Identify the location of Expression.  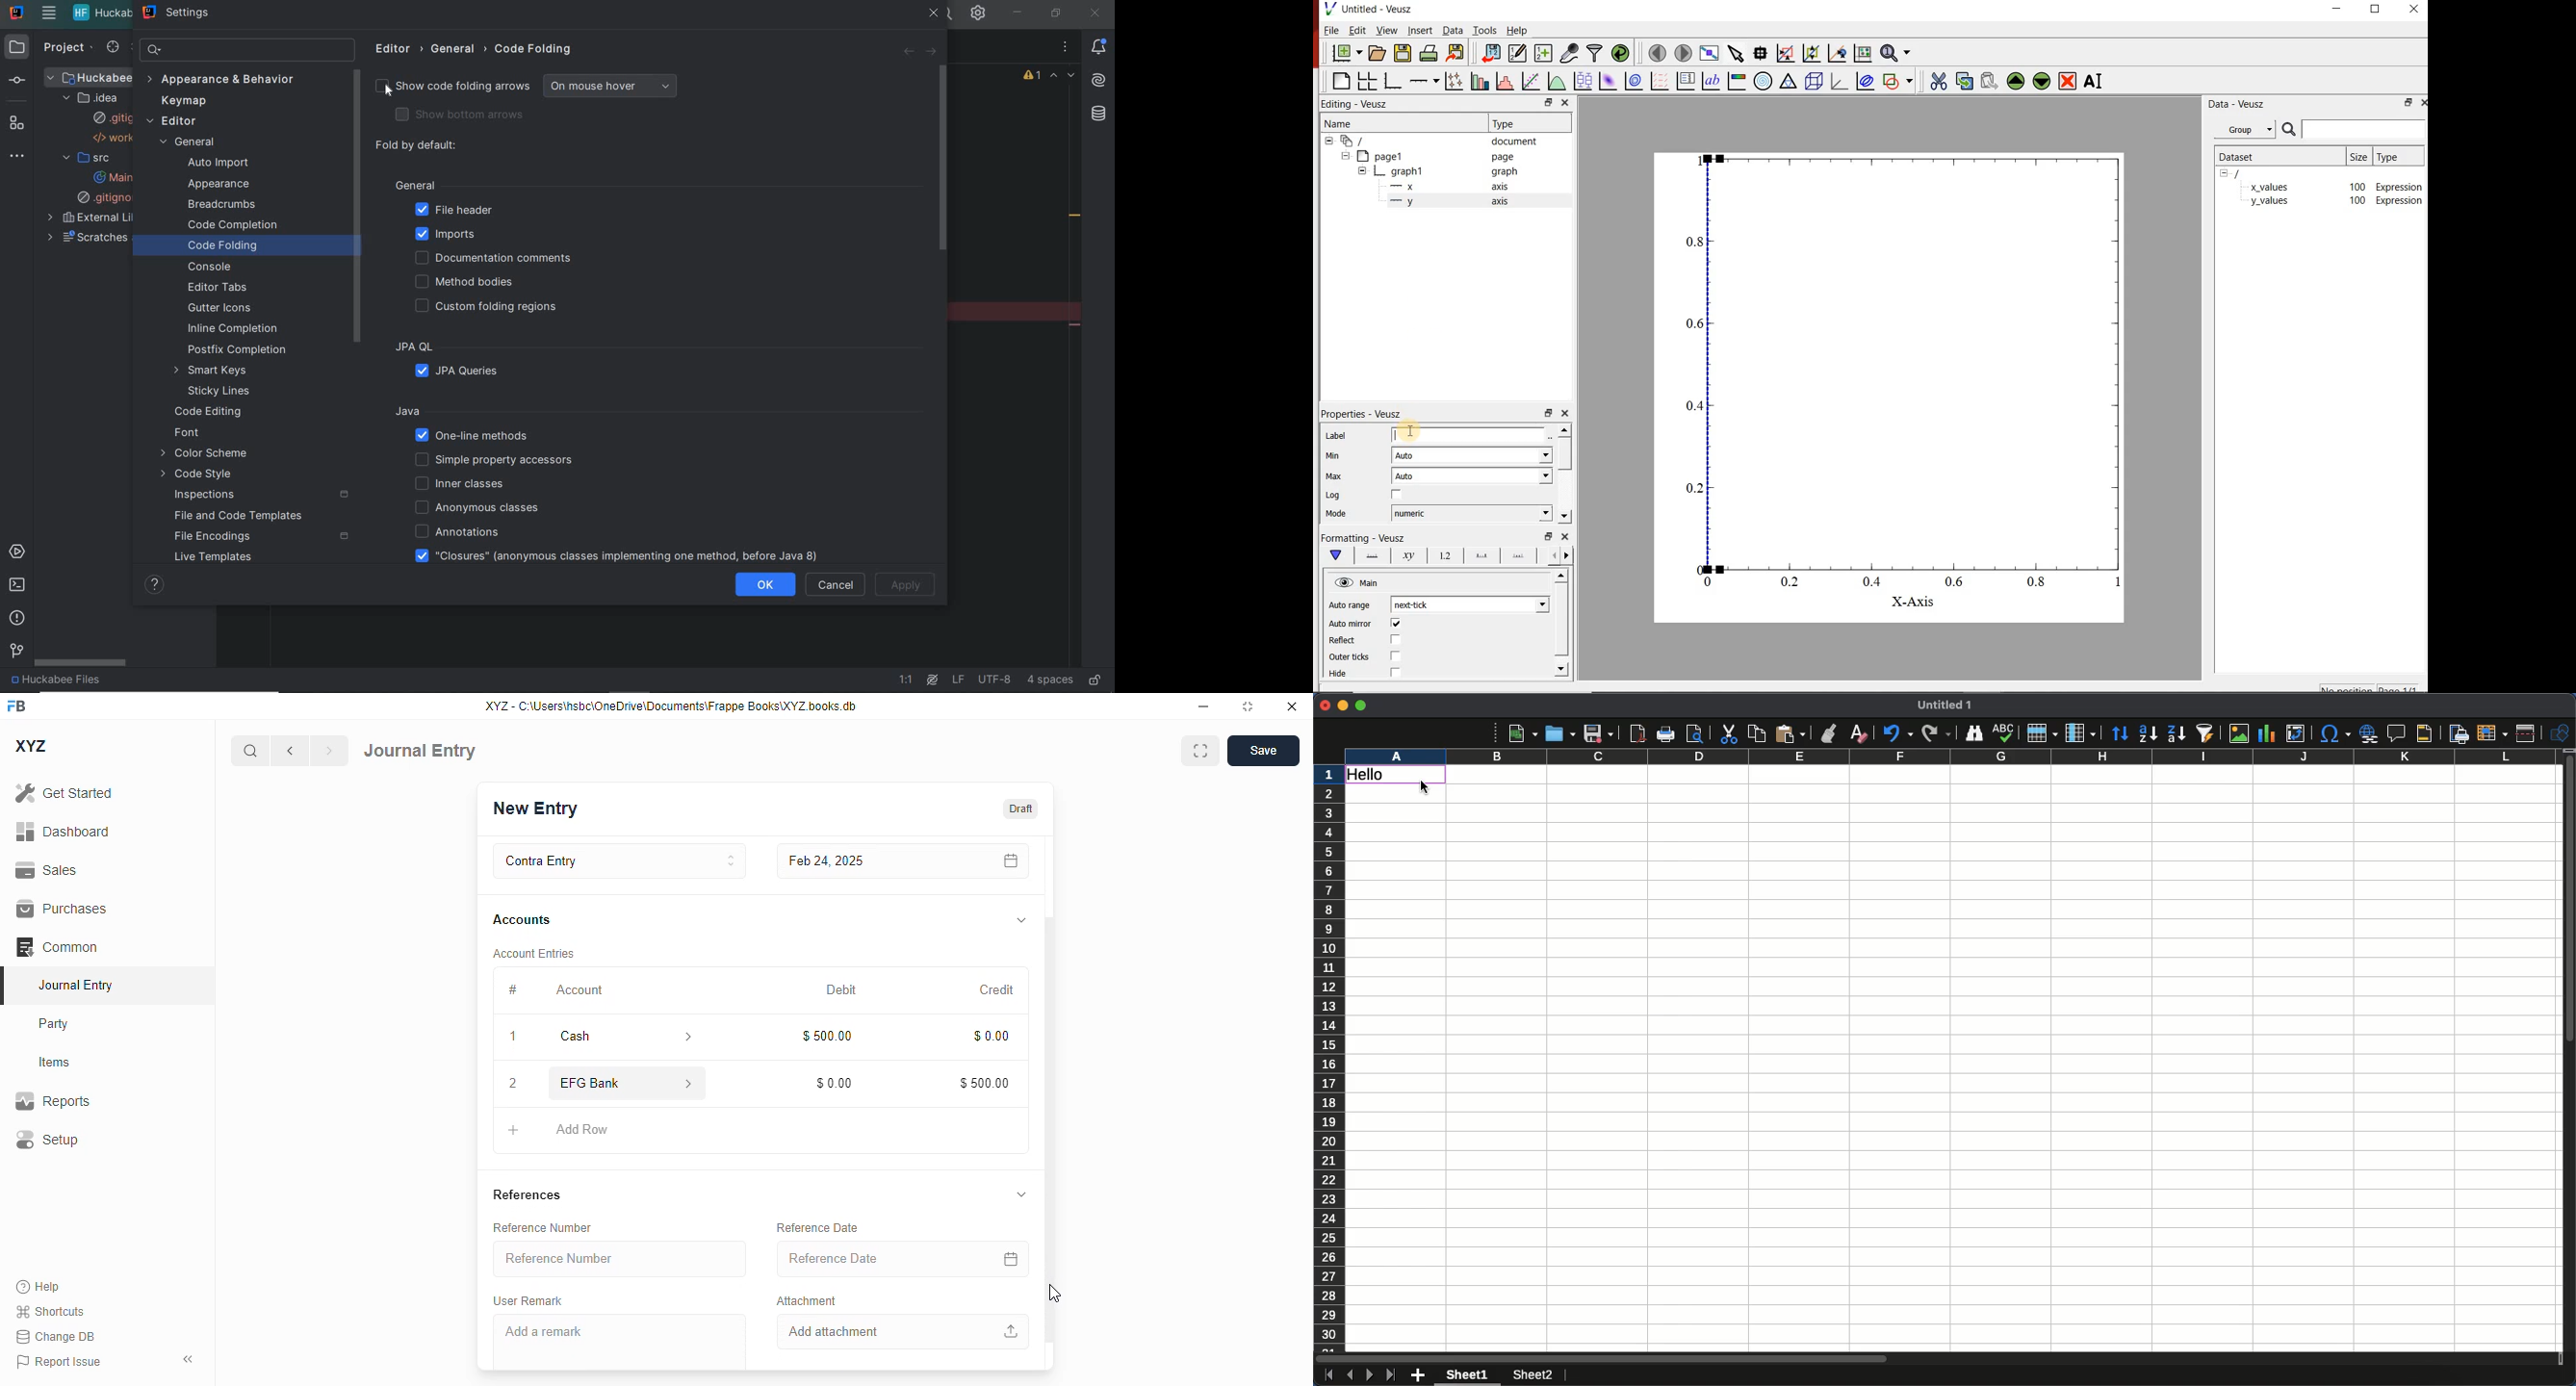
(2400, 185).